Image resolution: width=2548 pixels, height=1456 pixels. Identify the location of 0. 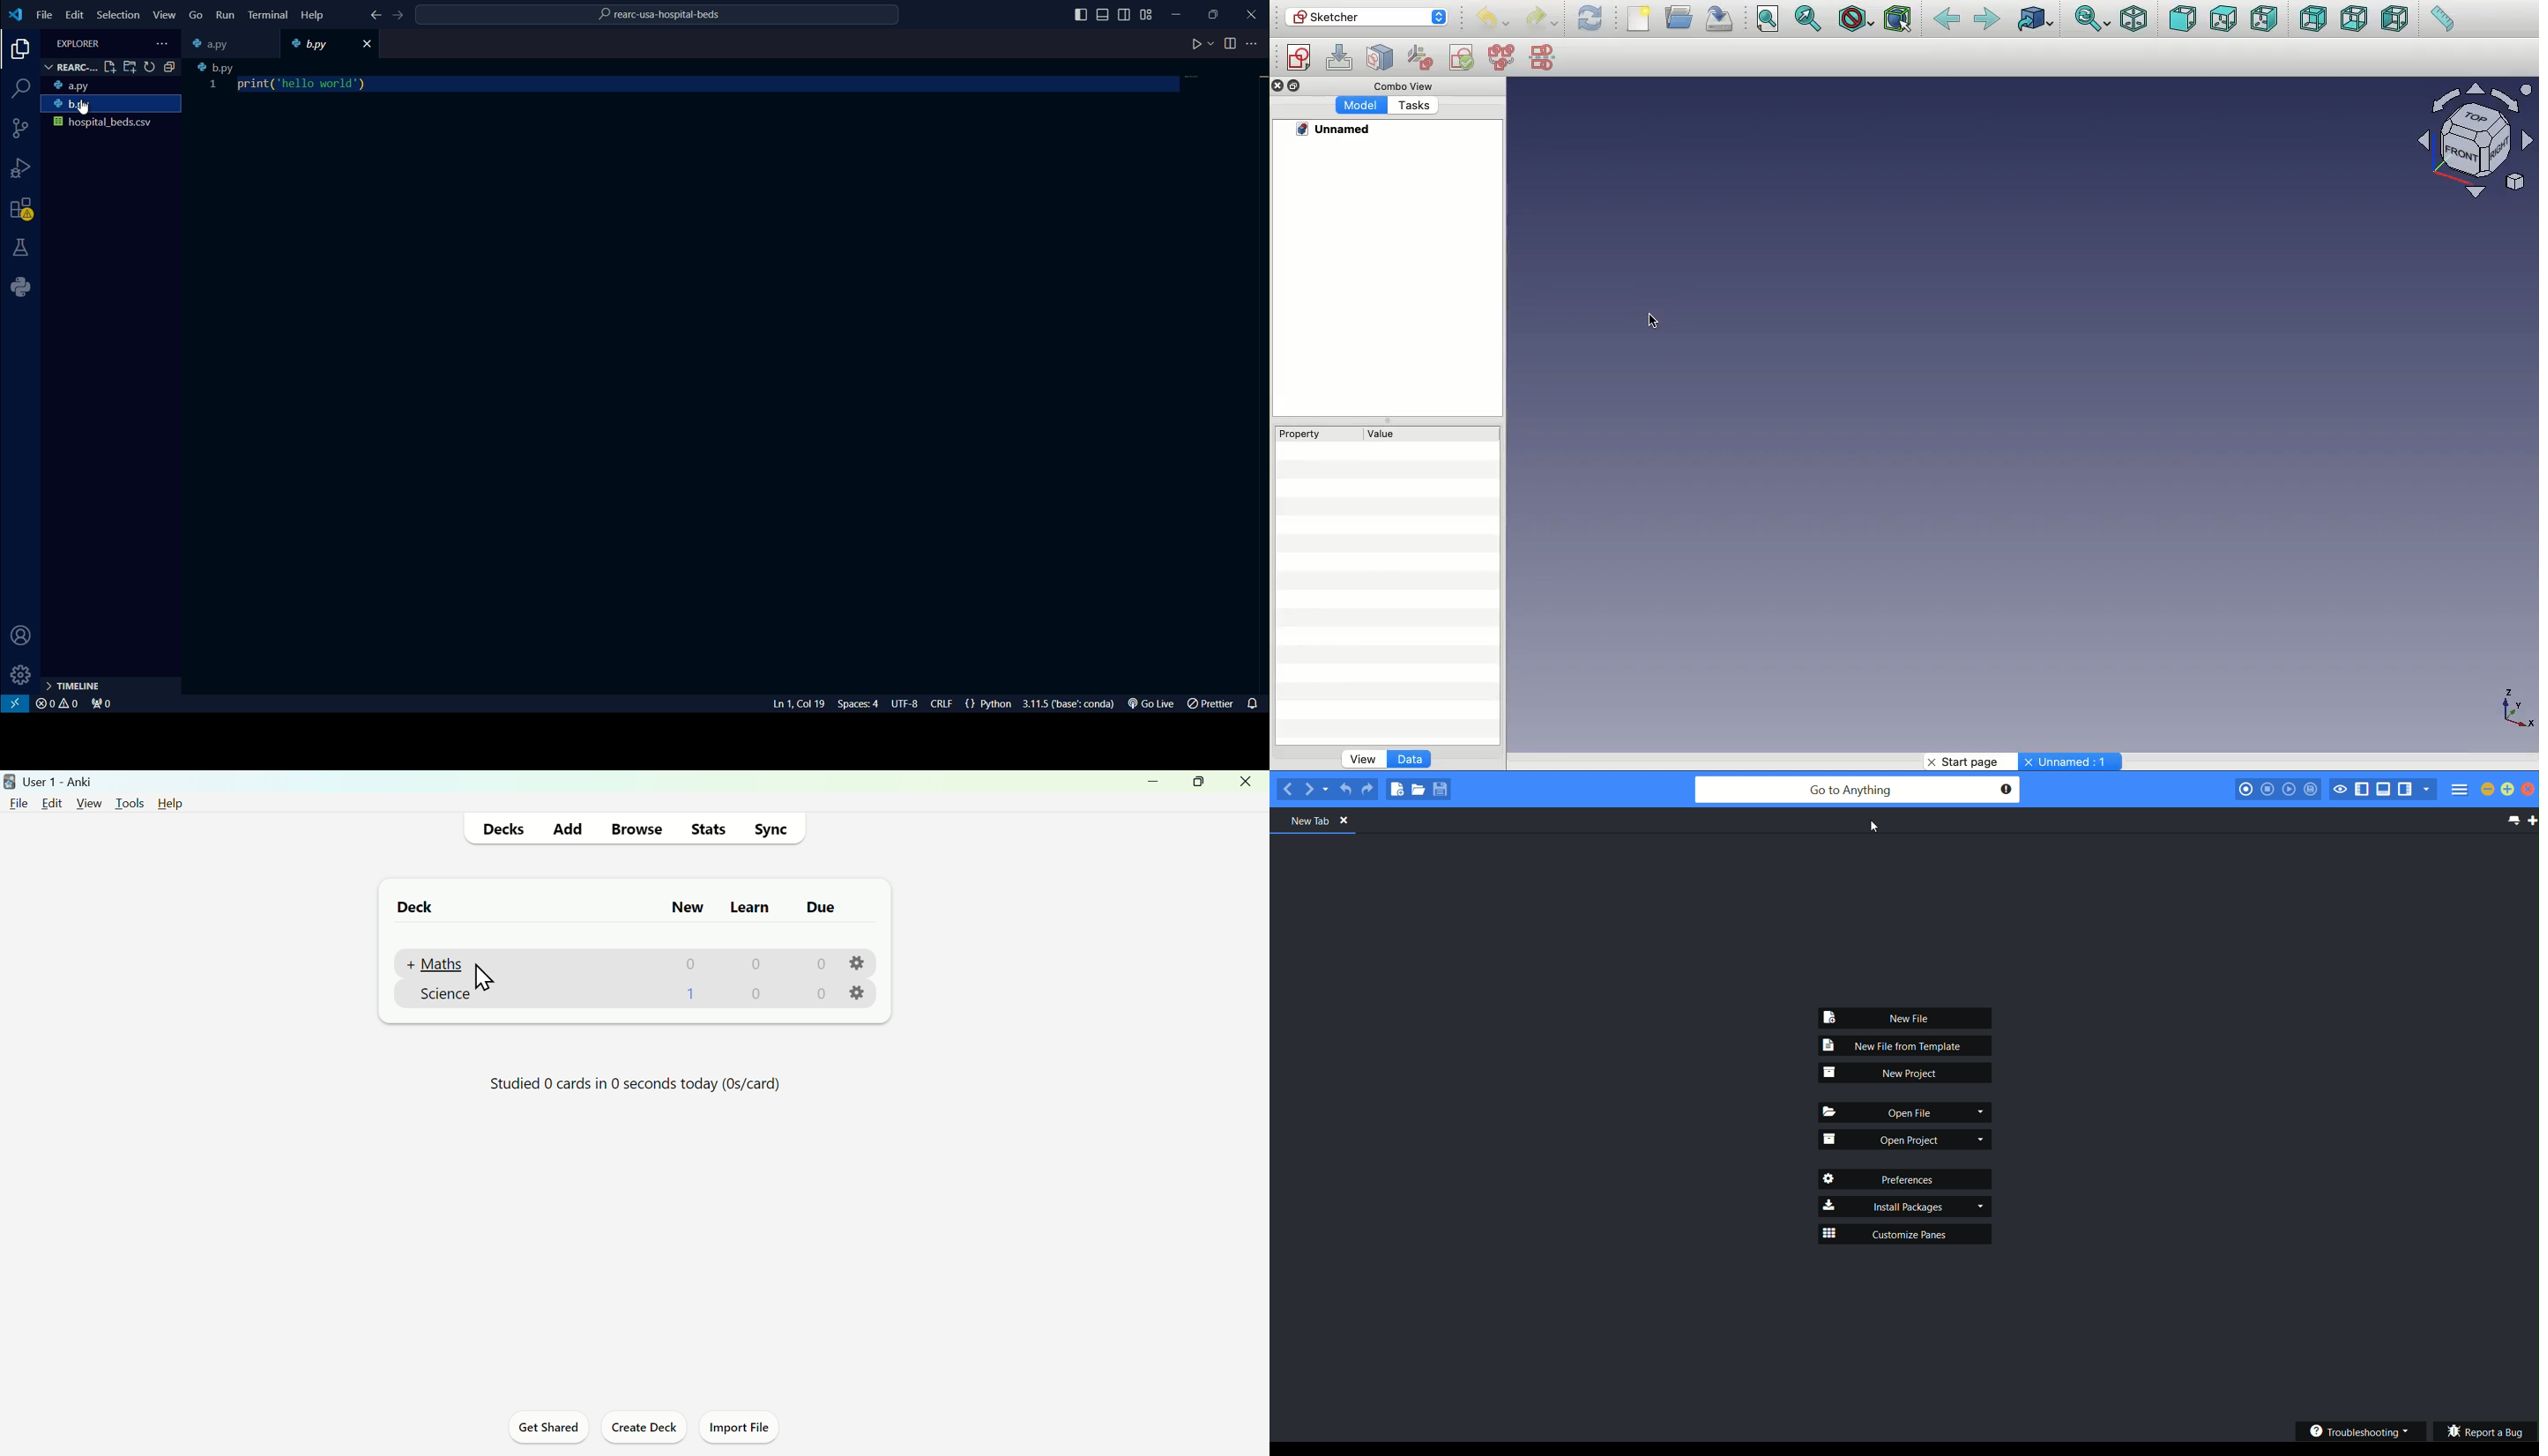
(817, 964).